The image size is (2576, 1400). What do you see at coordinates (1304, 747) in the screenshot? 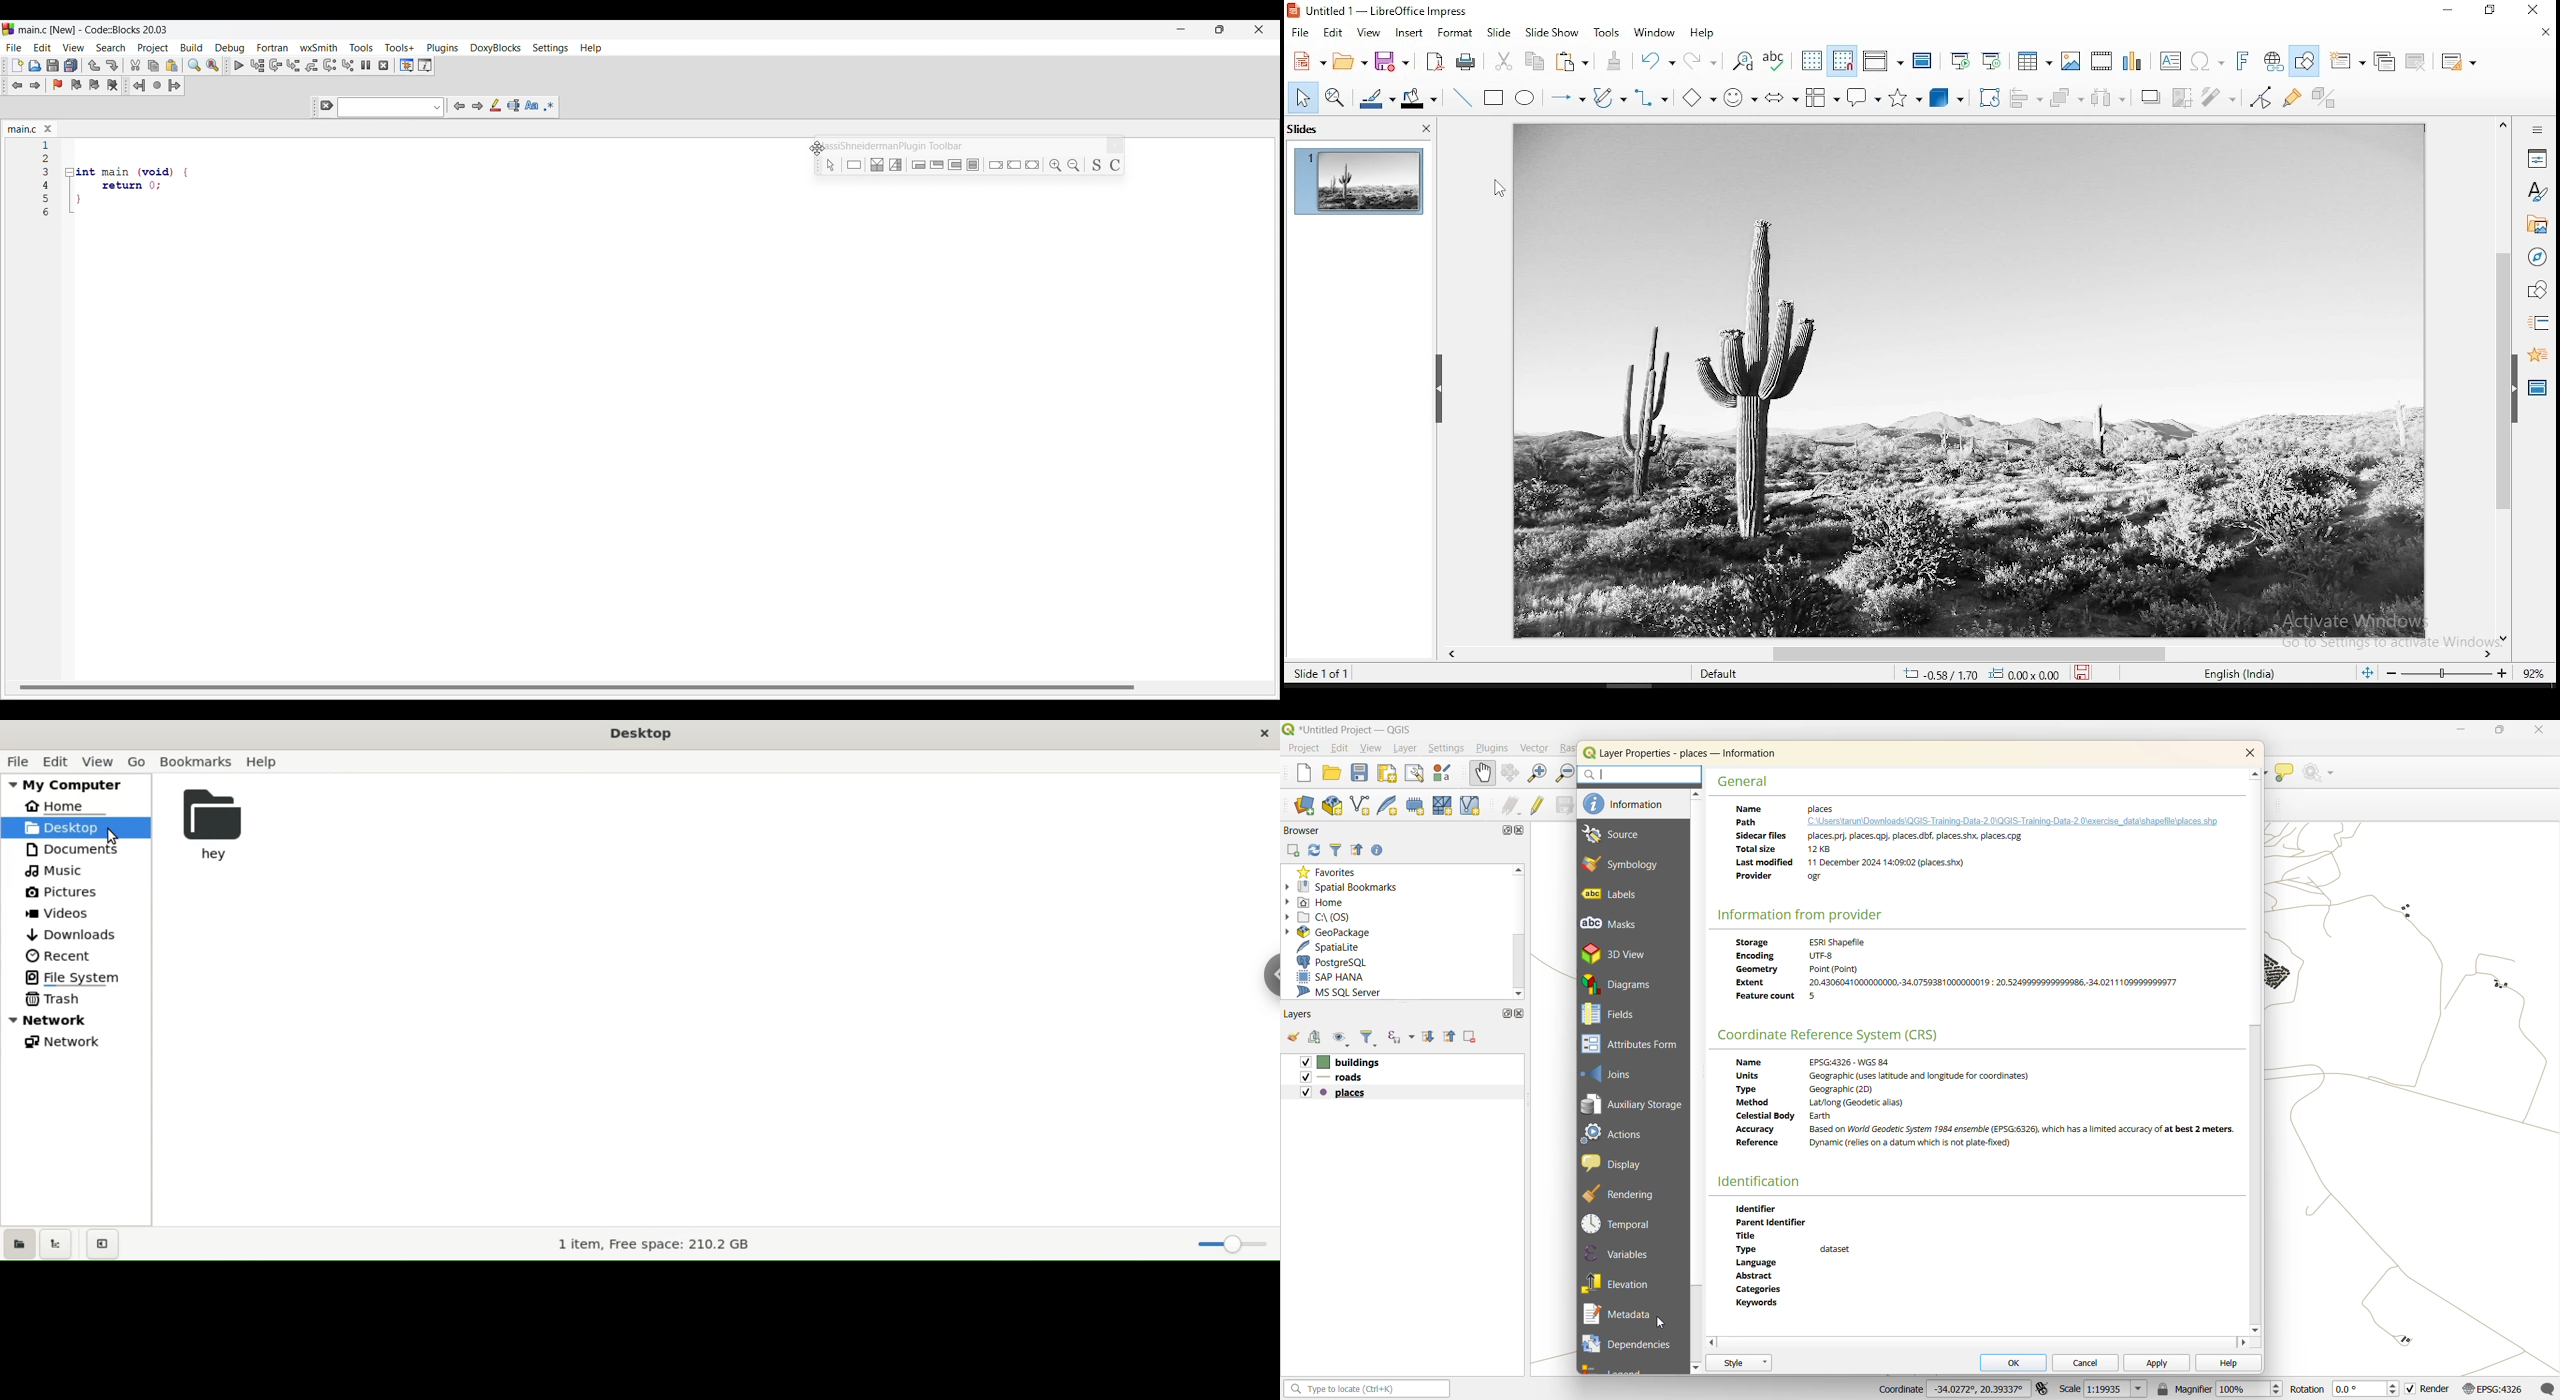
I see `project` at bounding box center [1304, 747].